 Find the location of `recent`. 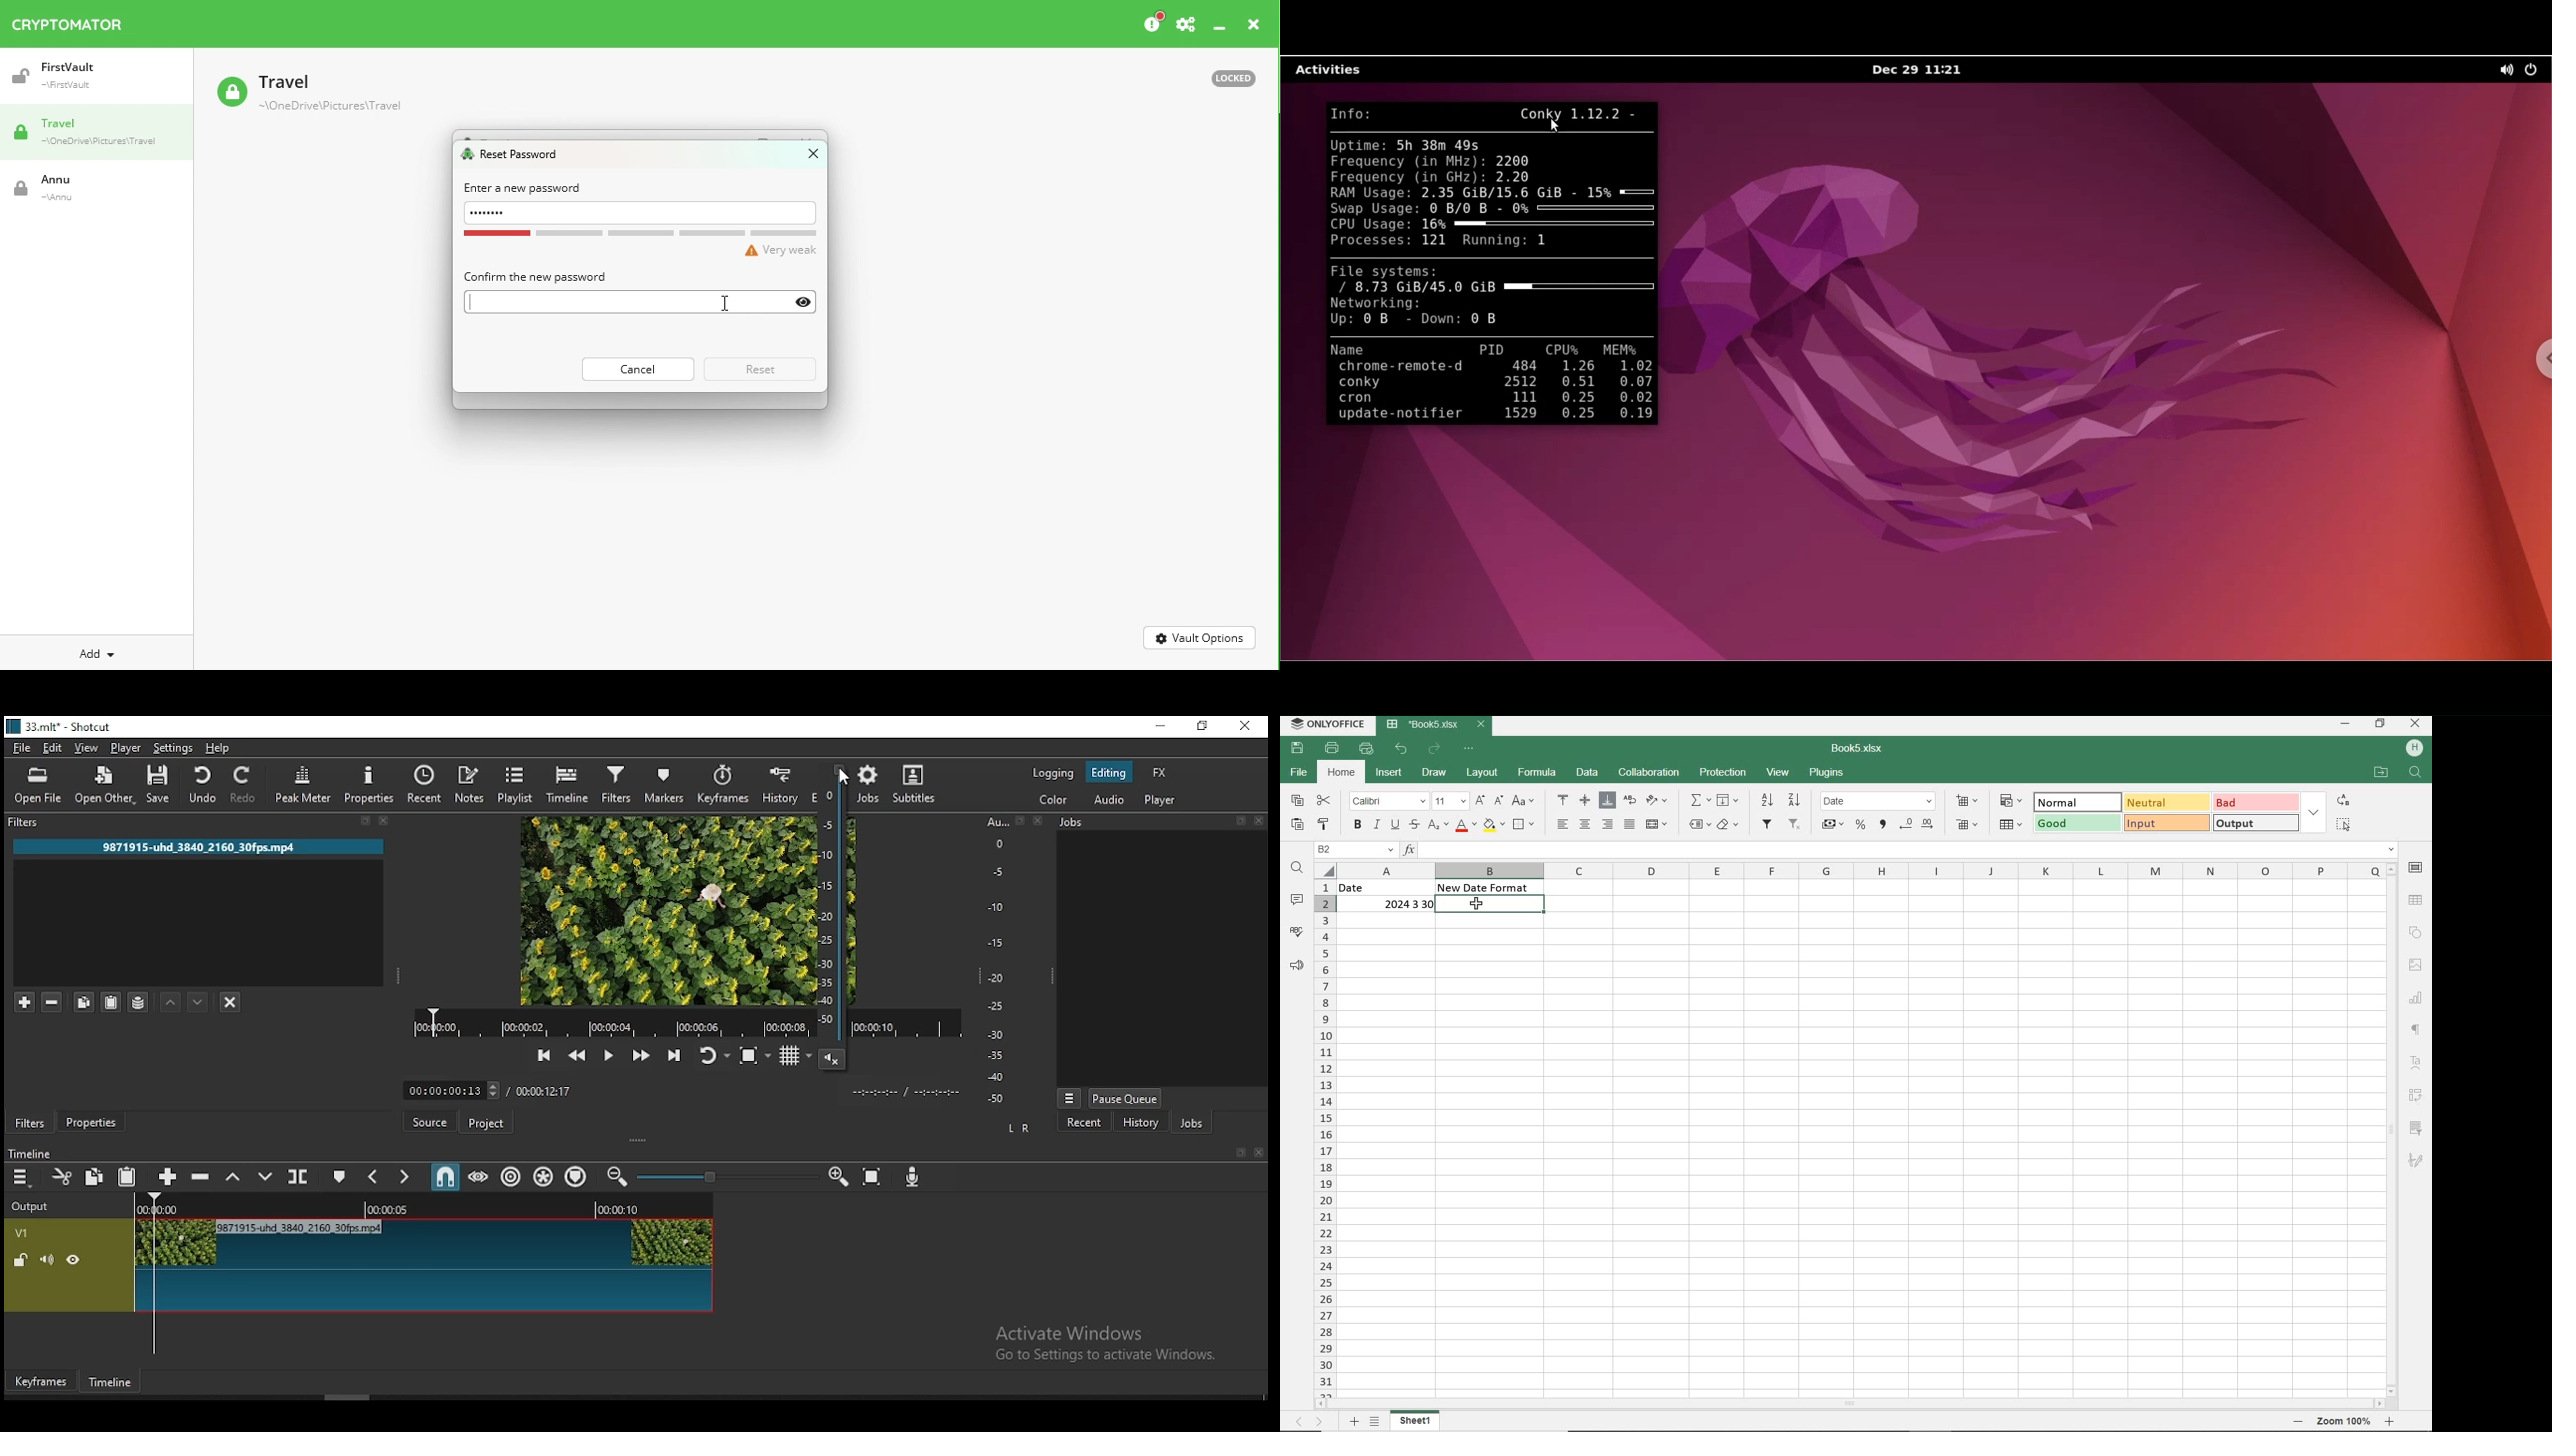

recent is located at coordinates (1089, 1123).